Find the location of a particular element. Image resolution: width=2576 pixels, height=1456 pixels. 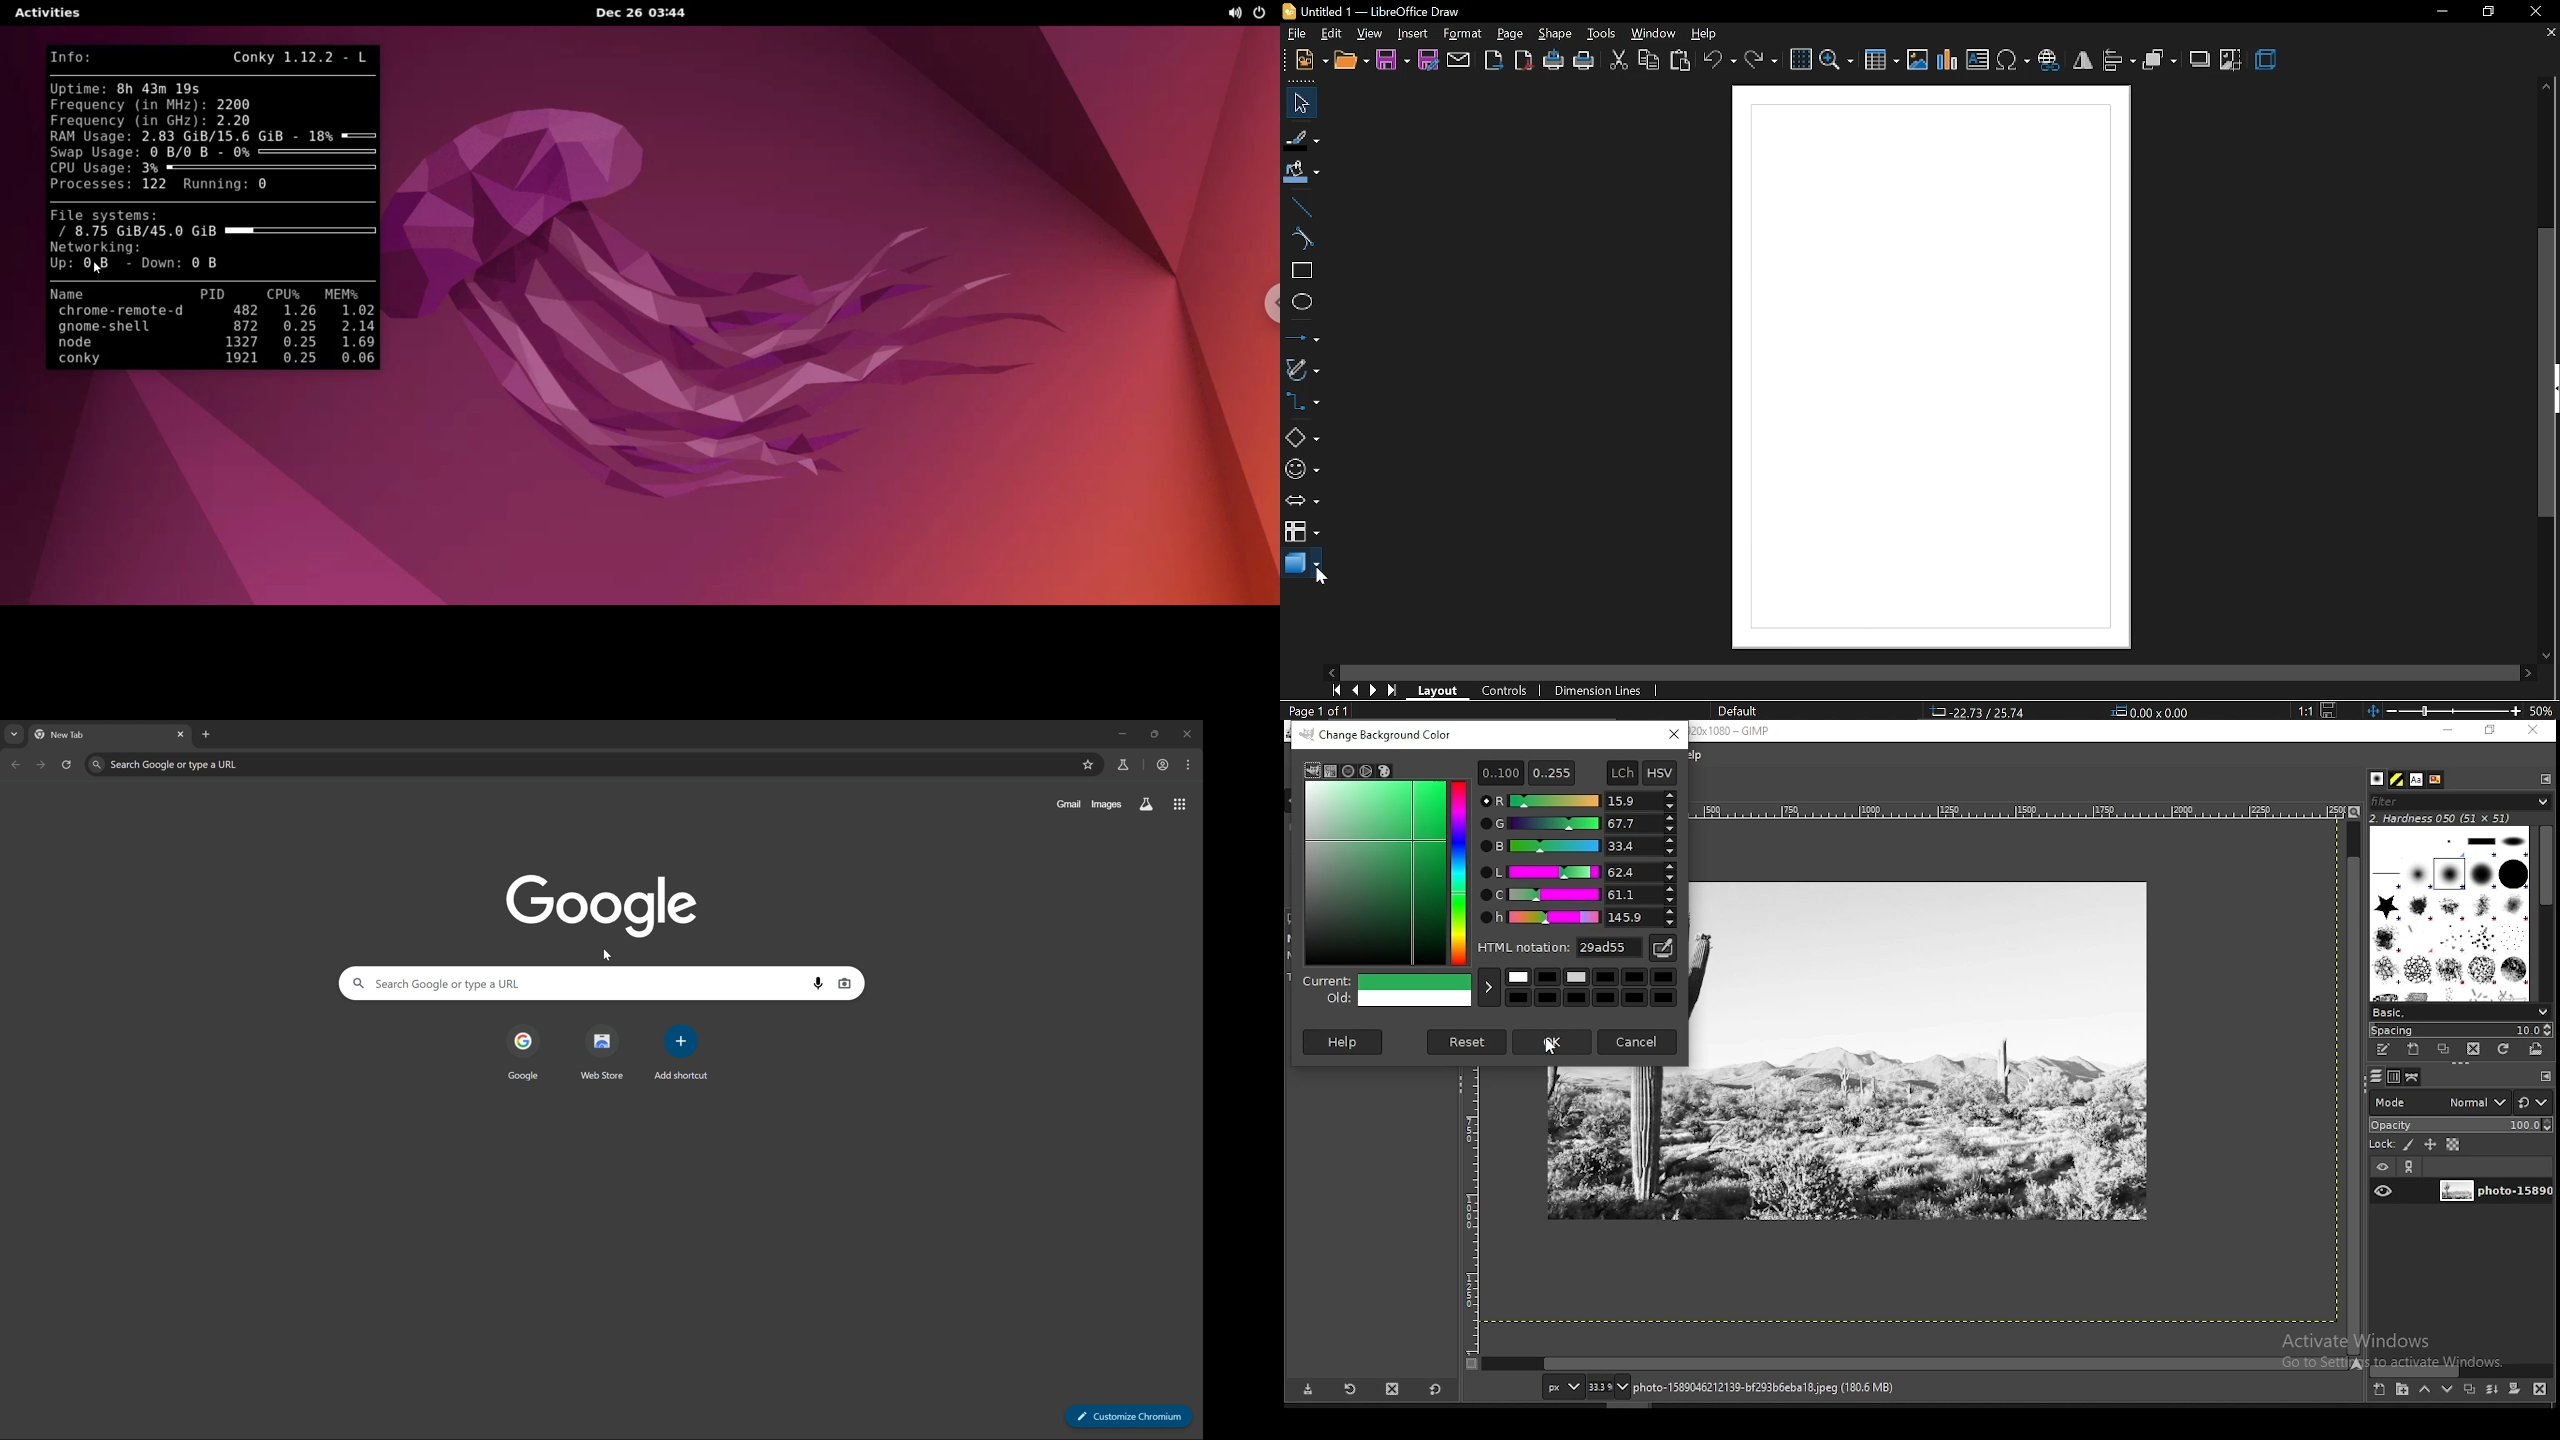

lvh hue is located at coordinates (1579, 918).